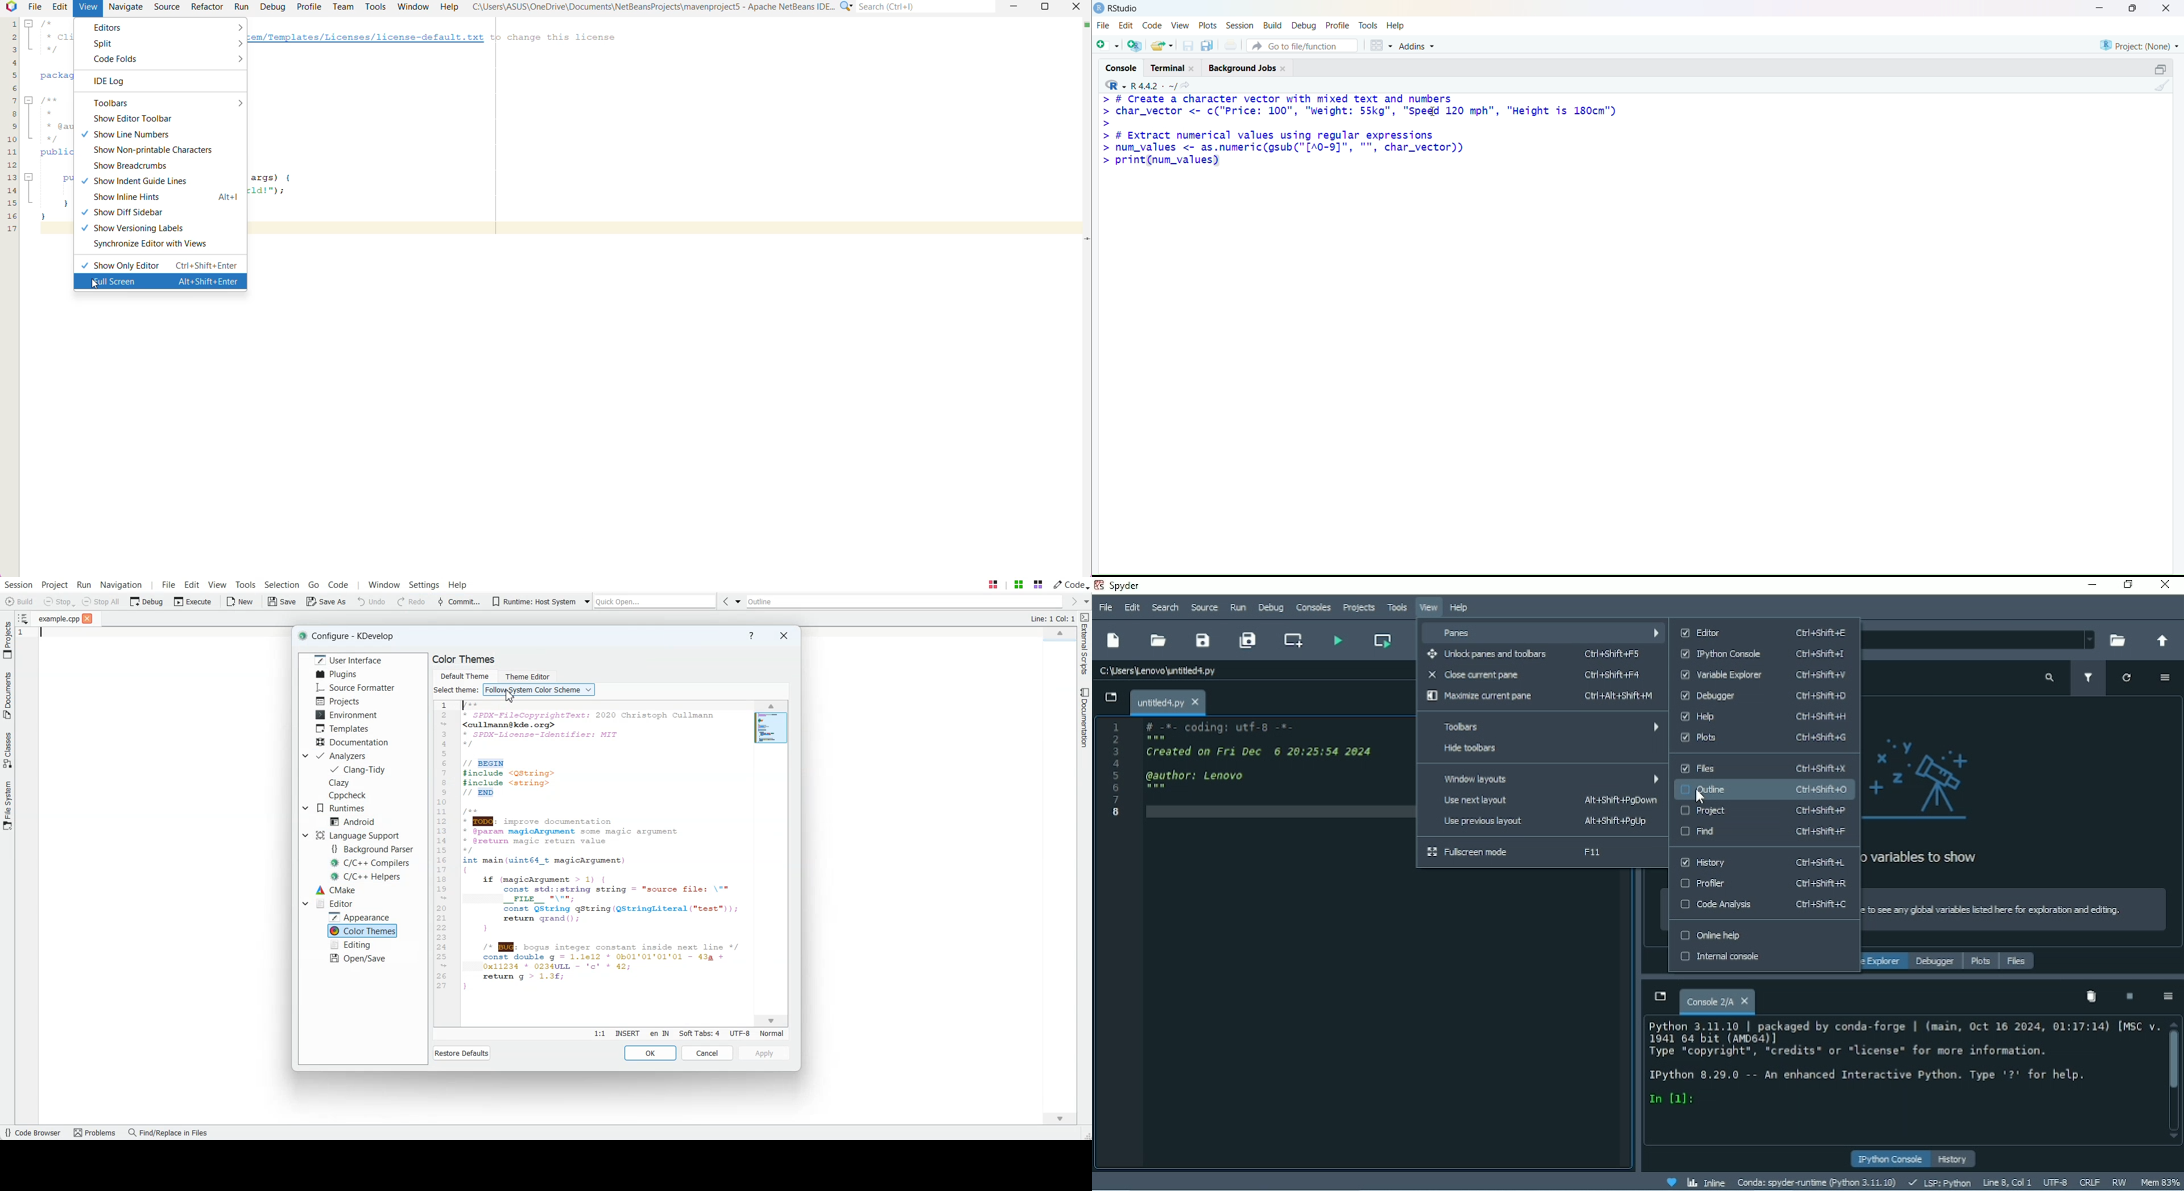  What do you see at coordinates (1223, 727) in the screenshot?
I see `Coding` at bounding box center [1223, 727].